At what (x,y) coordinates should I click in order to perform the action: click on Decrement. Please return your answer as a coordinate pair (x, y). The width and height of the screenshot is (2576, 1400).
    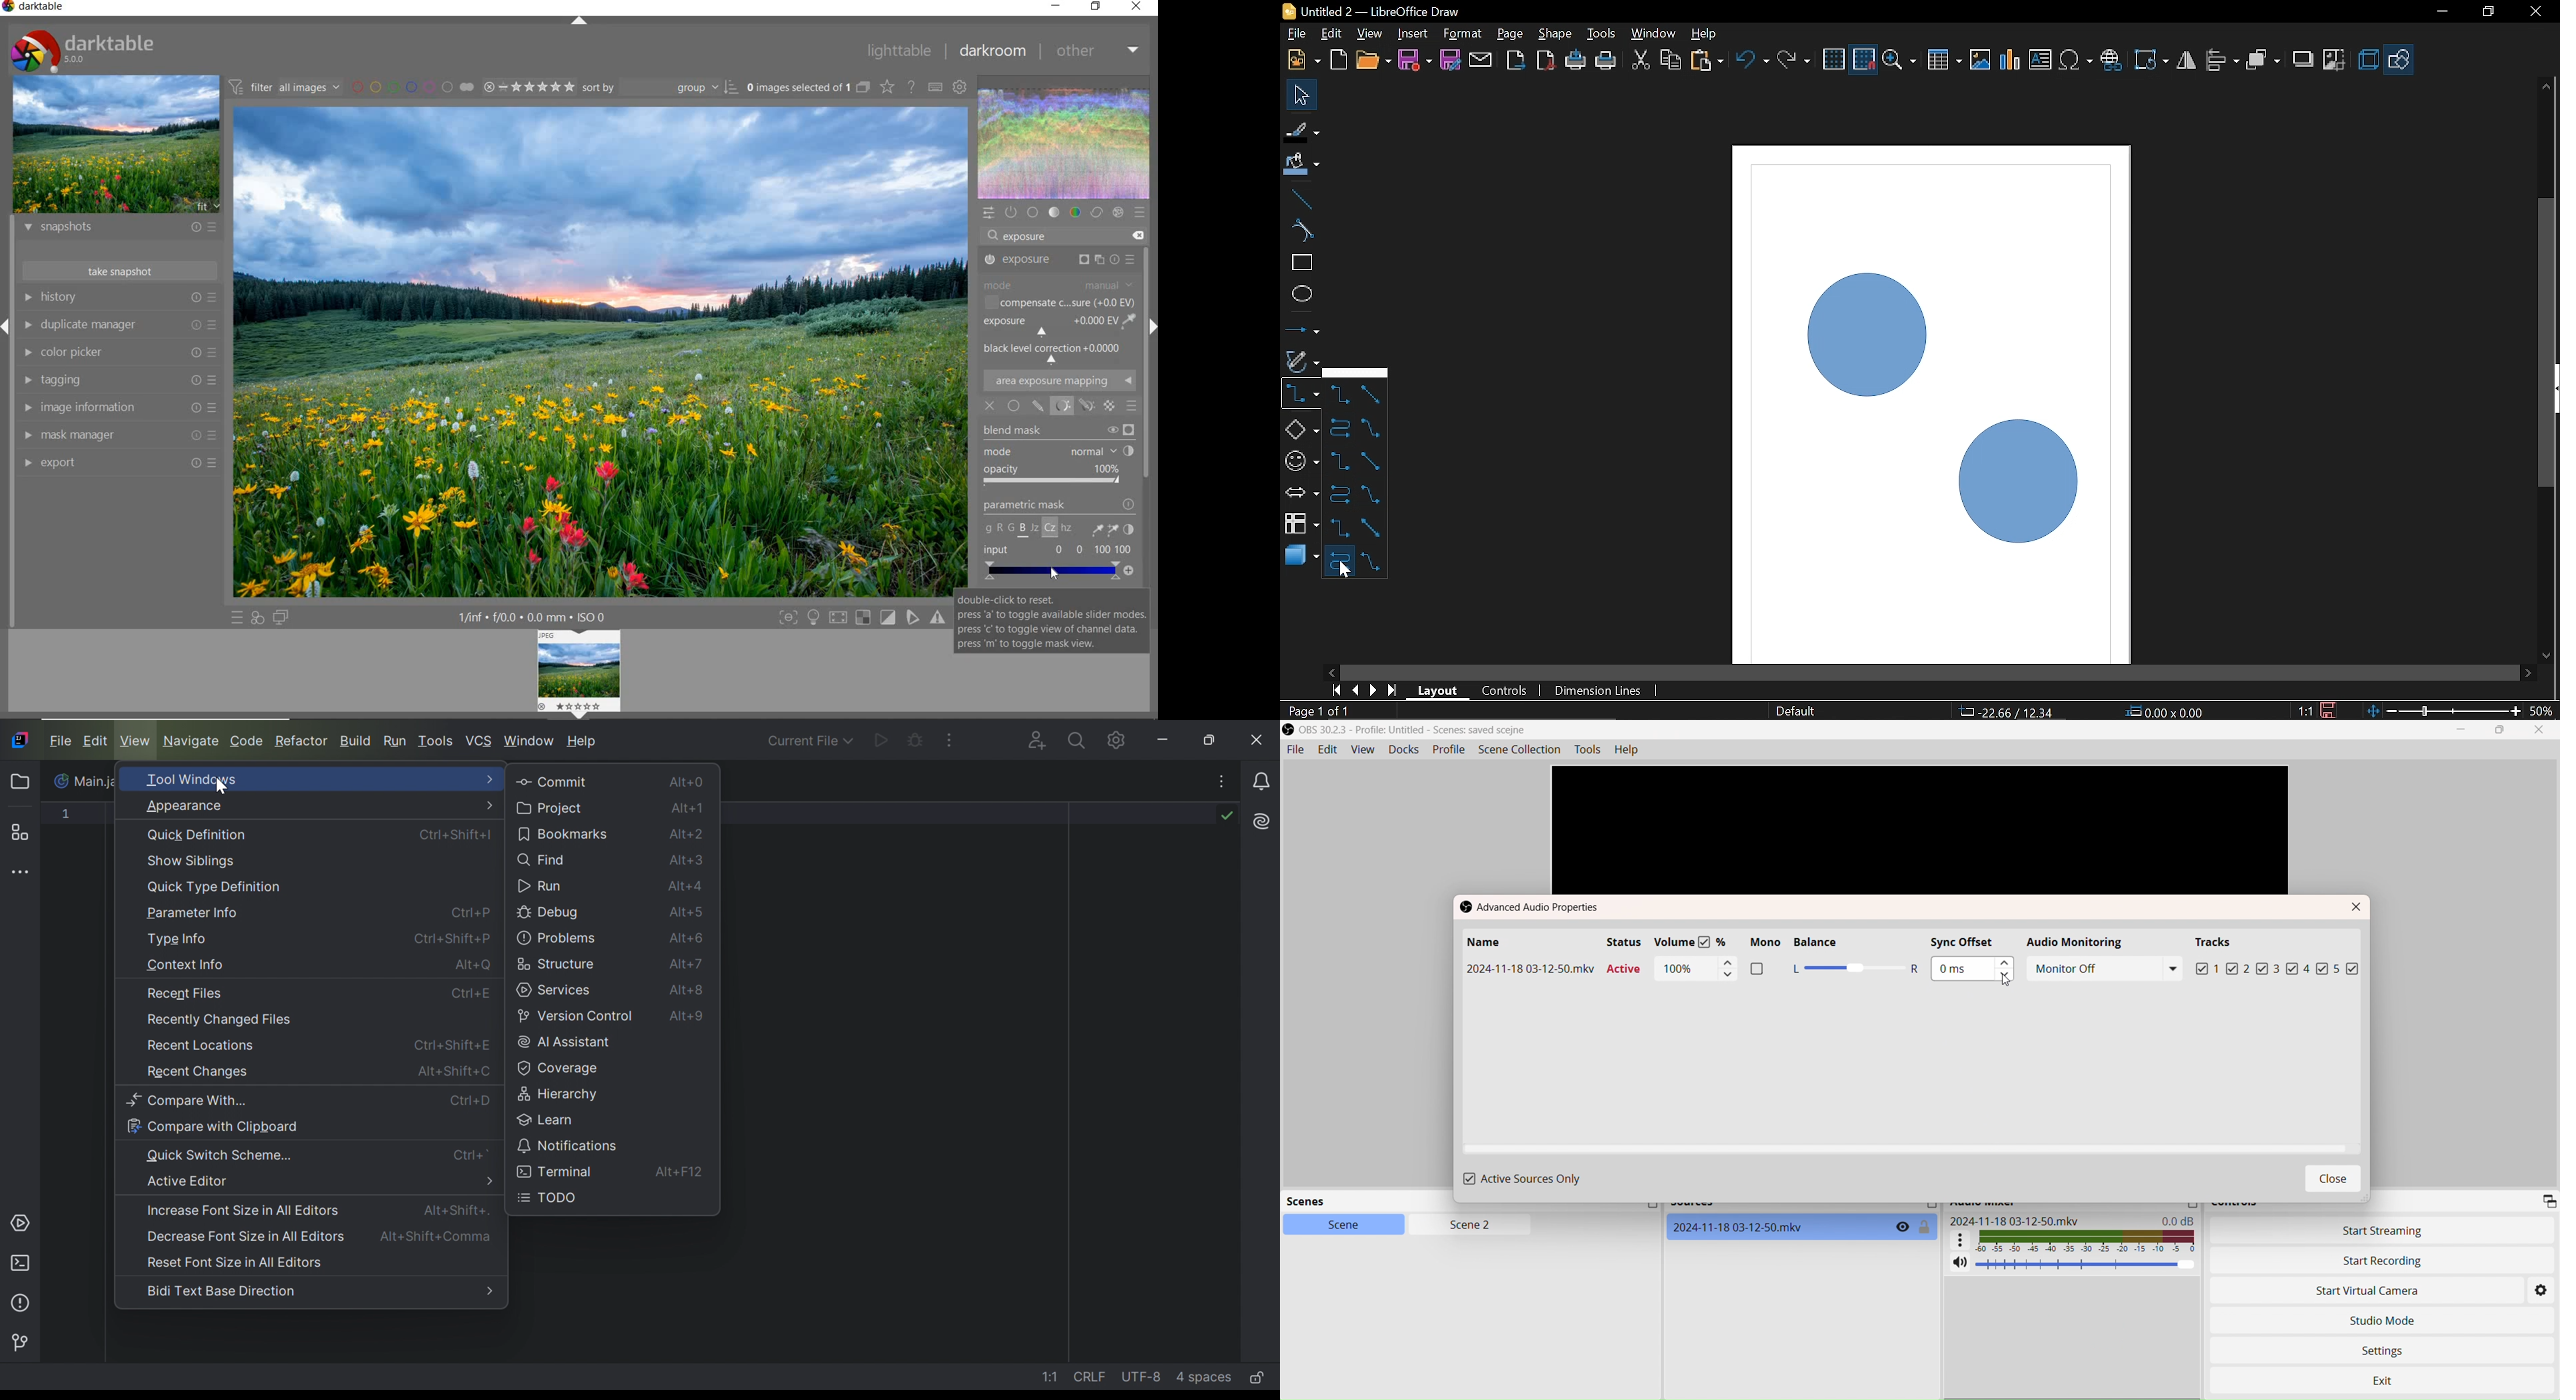
    Looking at the image, I should click on (1727, 977).